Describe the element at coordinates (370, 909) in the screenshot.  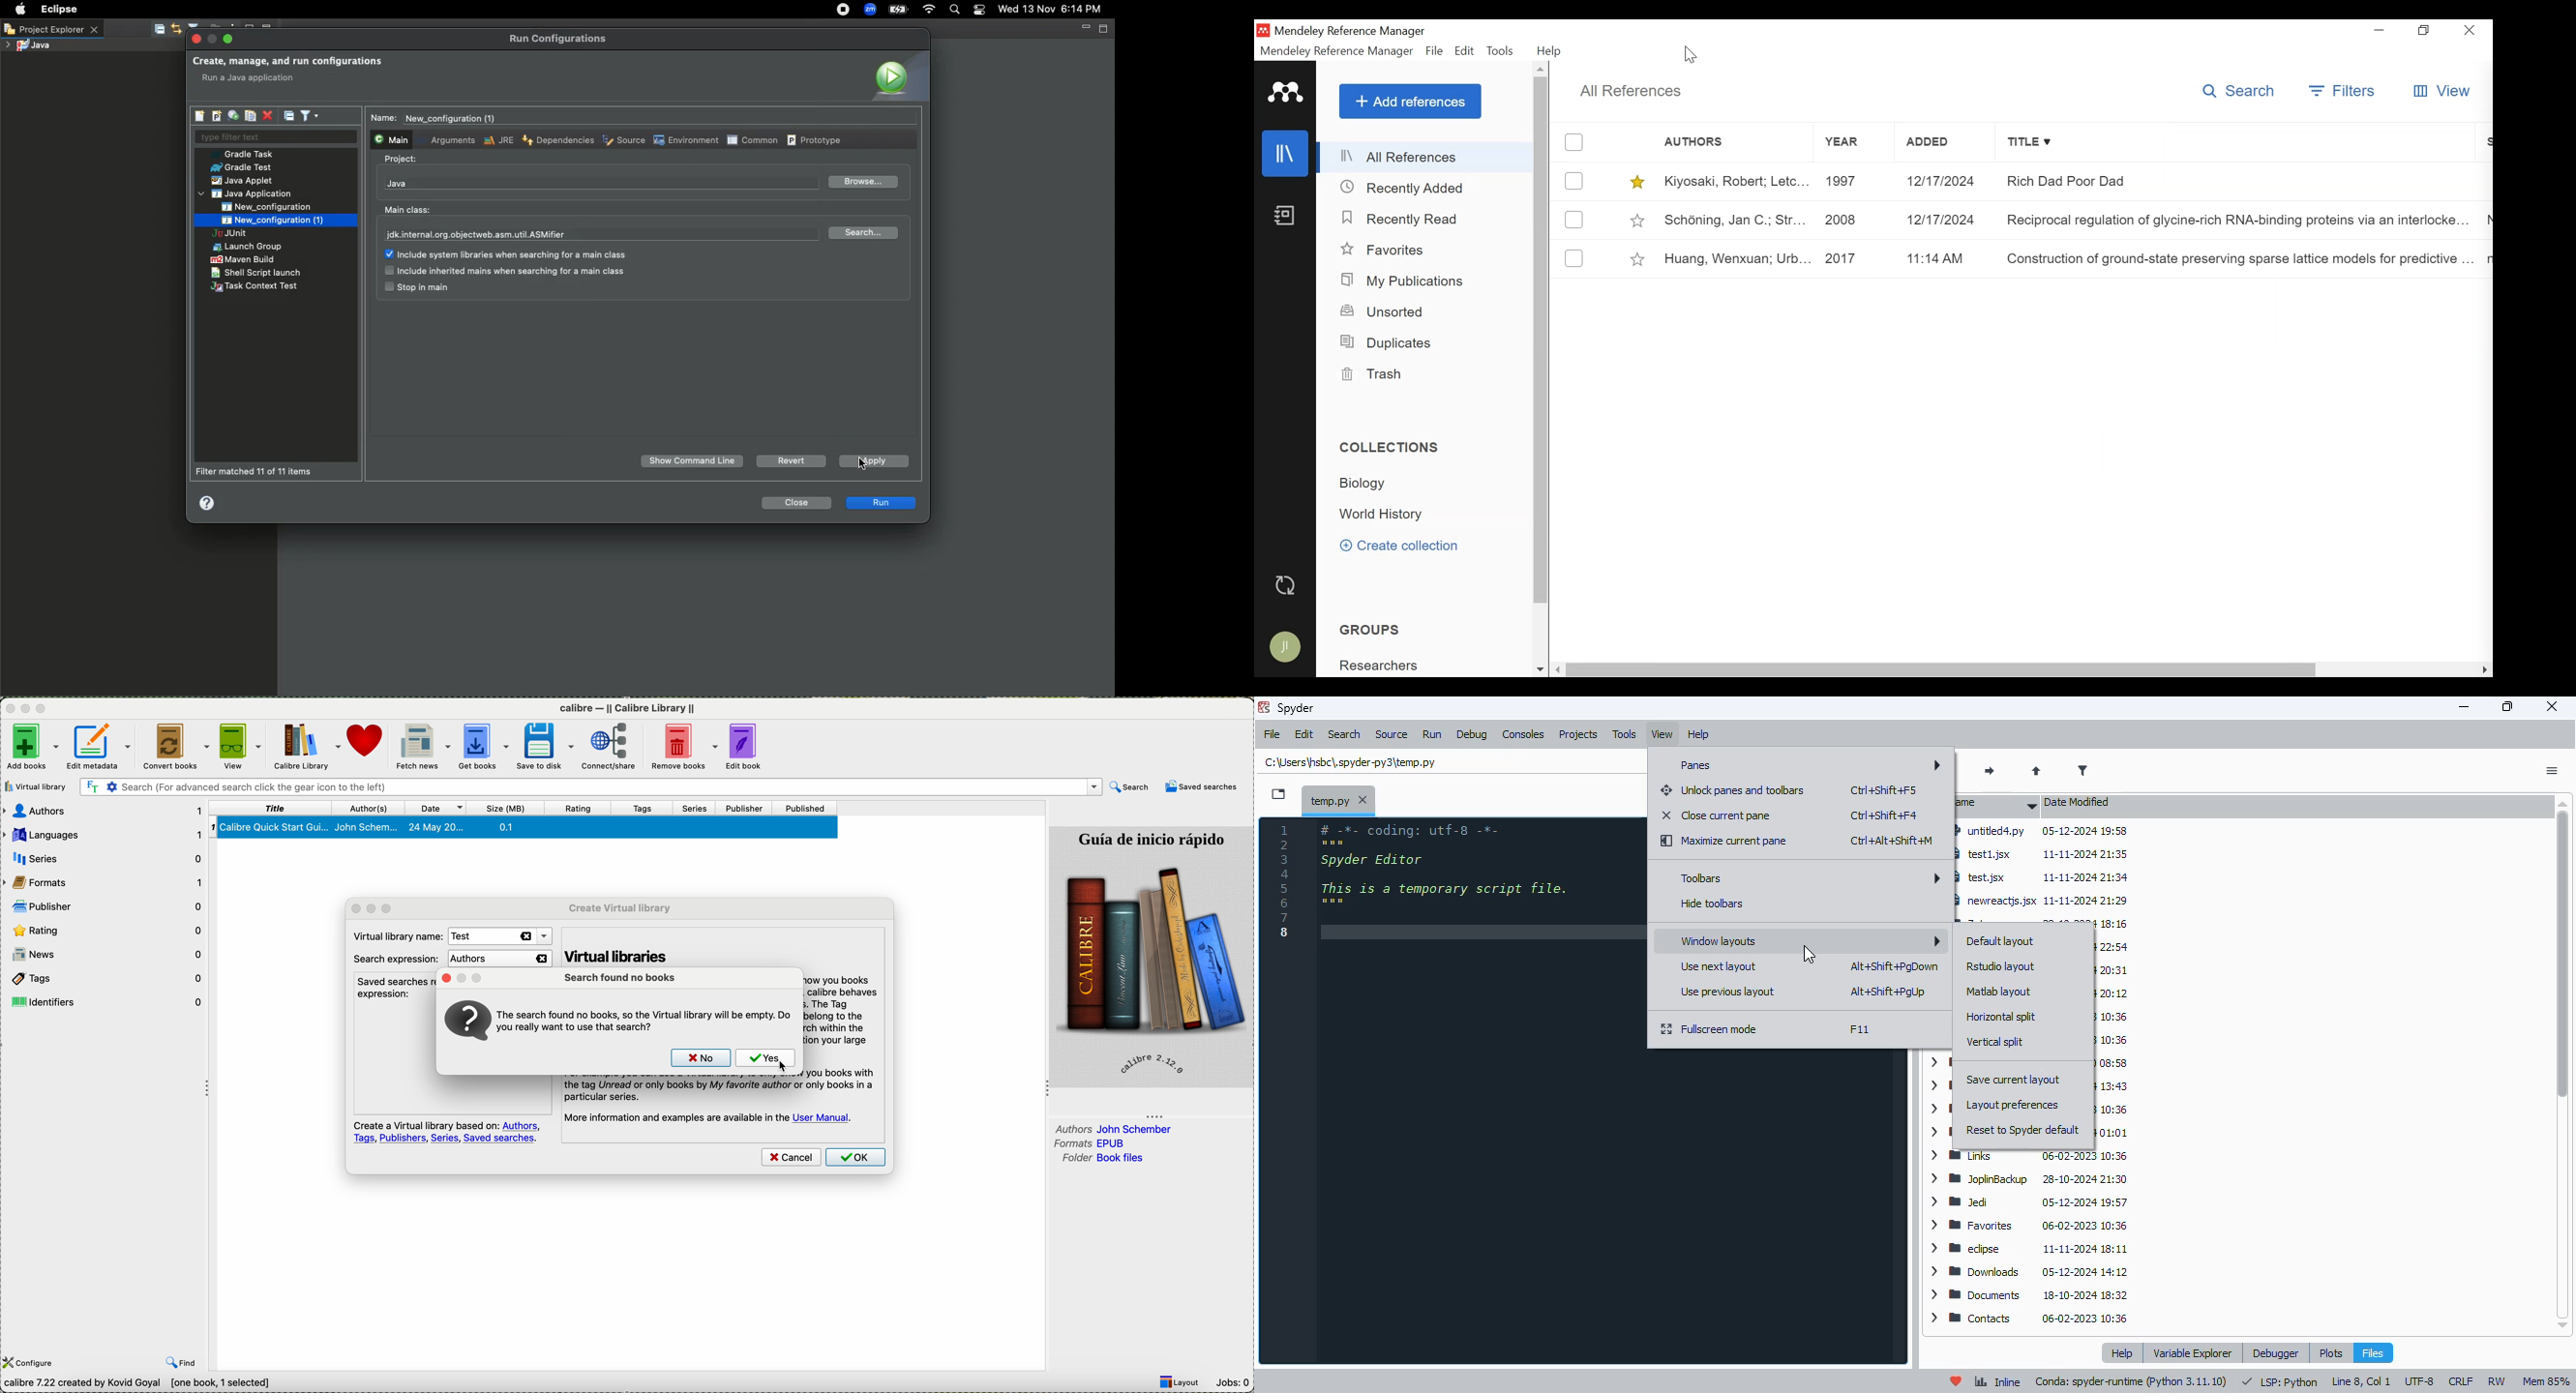
I see `minimze` at that location.